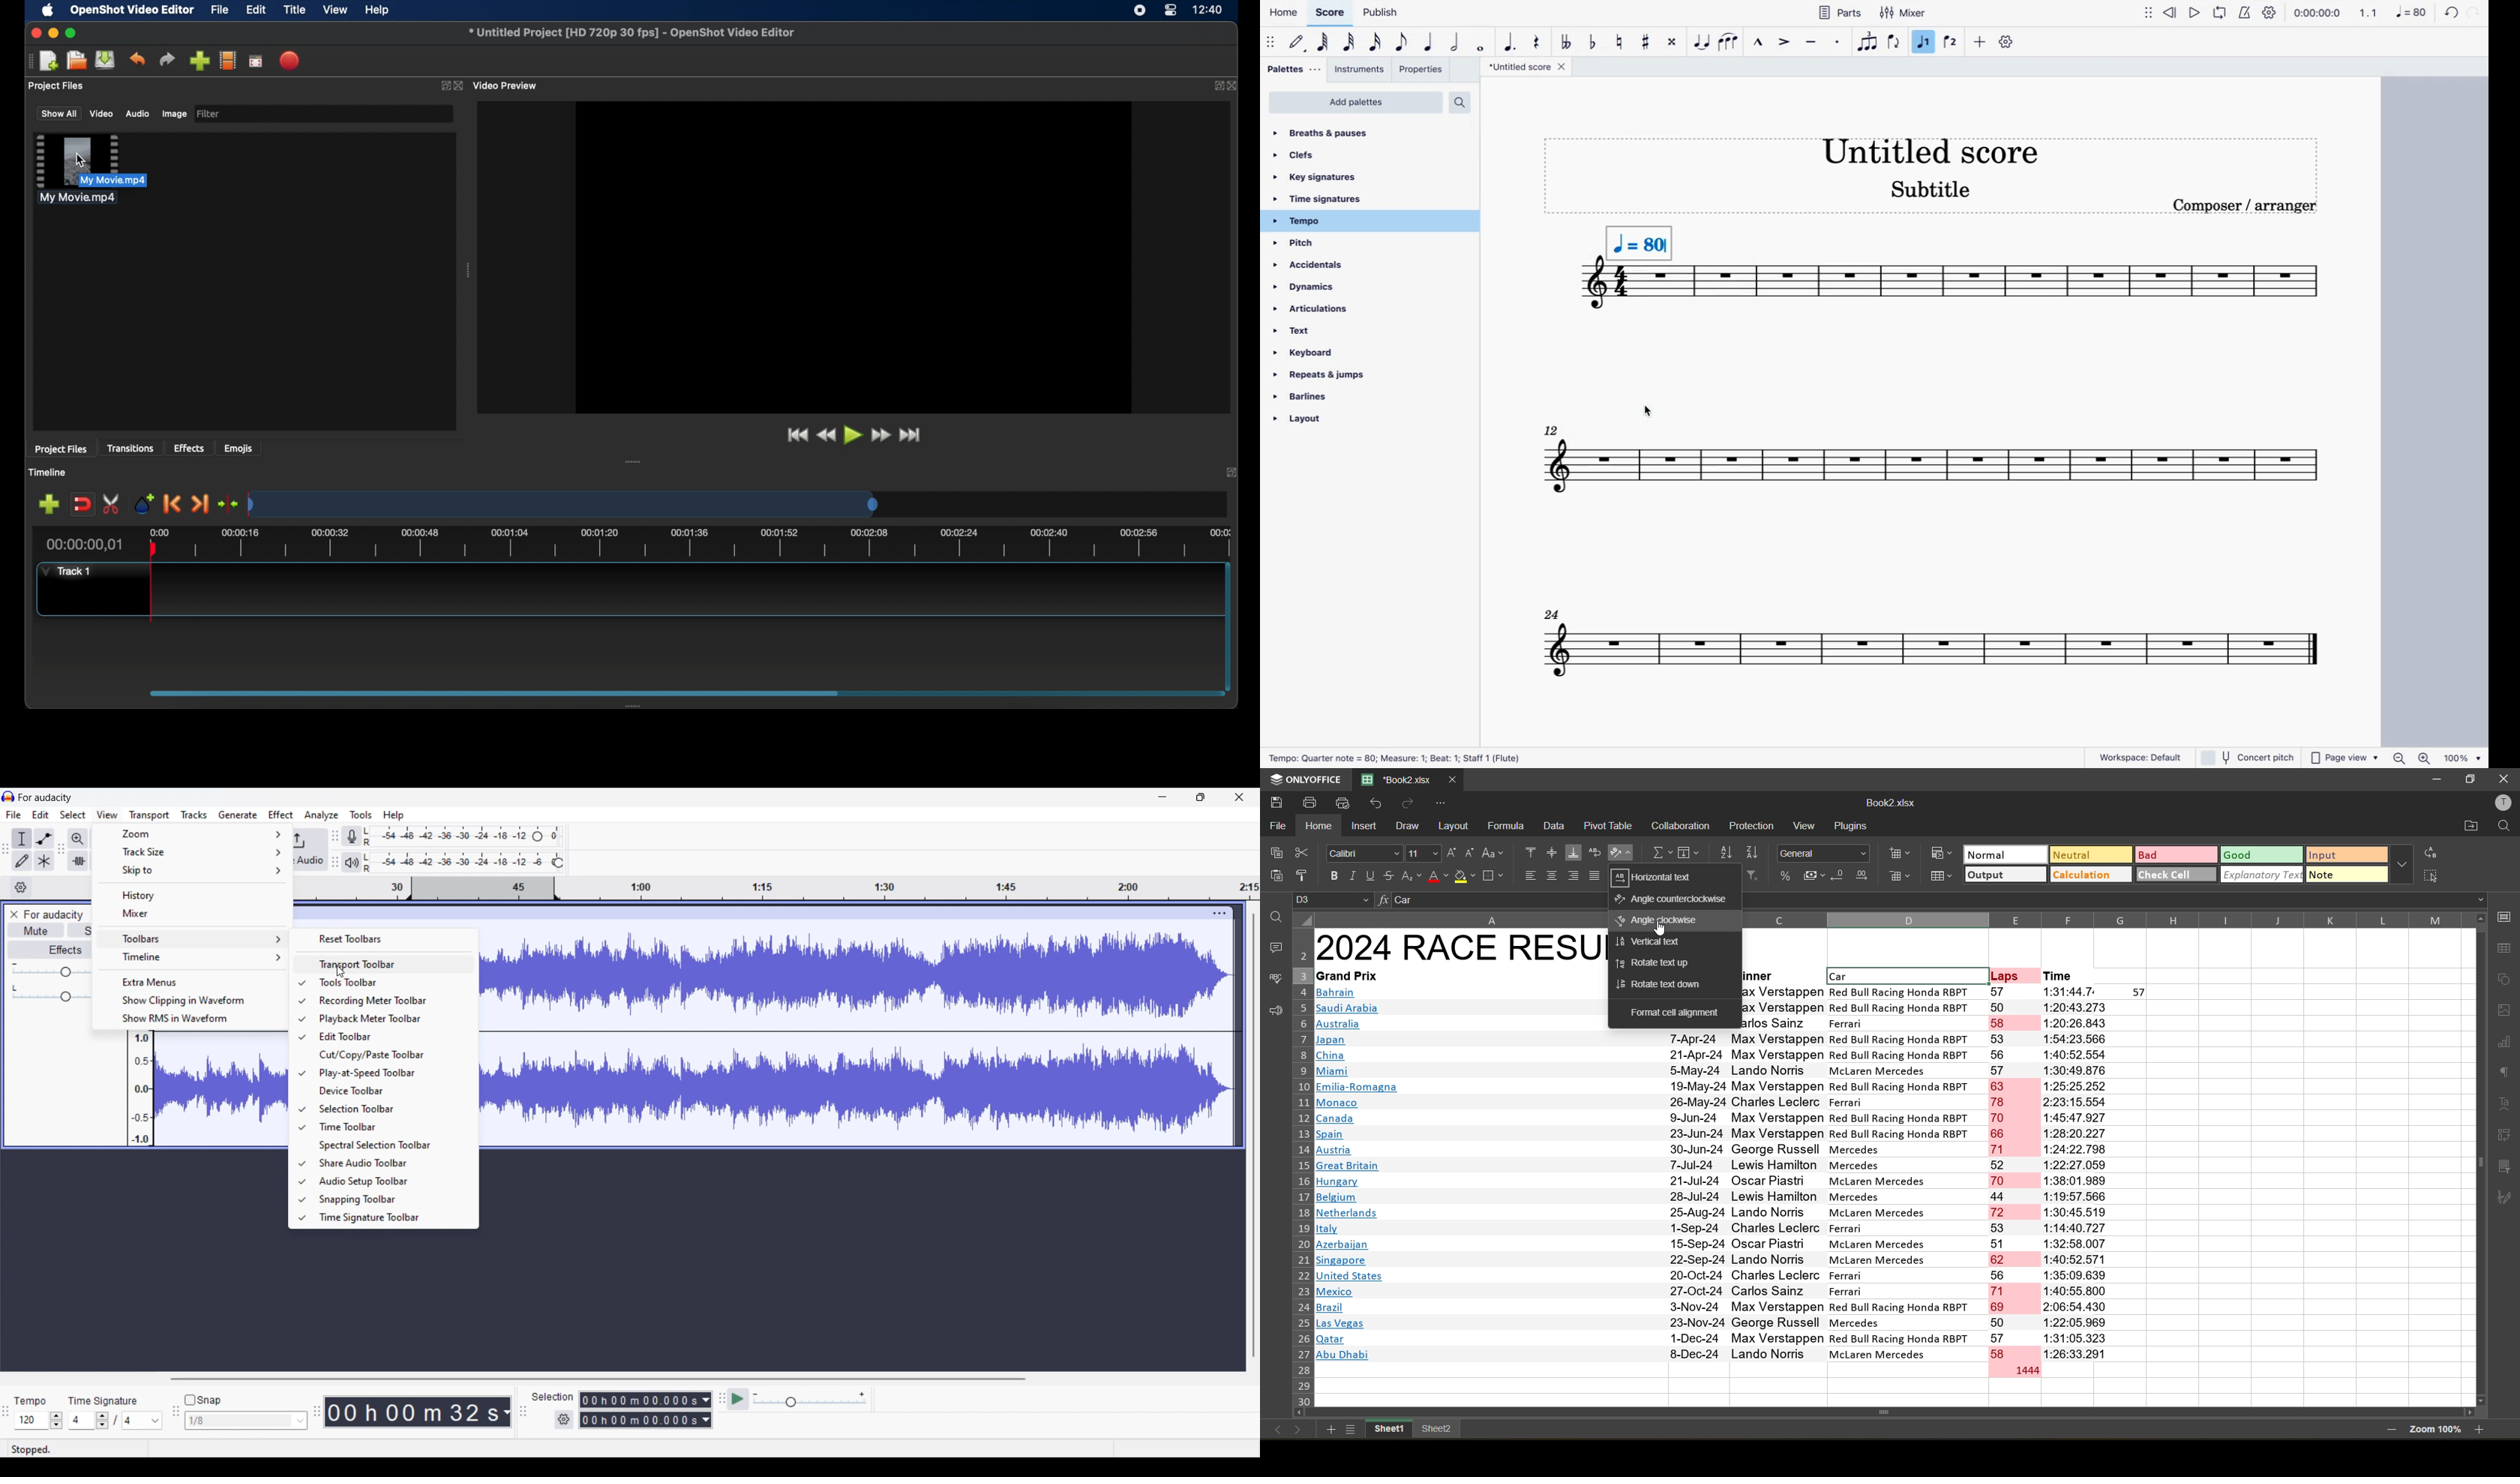  I want to click on Indicates toolbar has been selected, so click(301, 1100).